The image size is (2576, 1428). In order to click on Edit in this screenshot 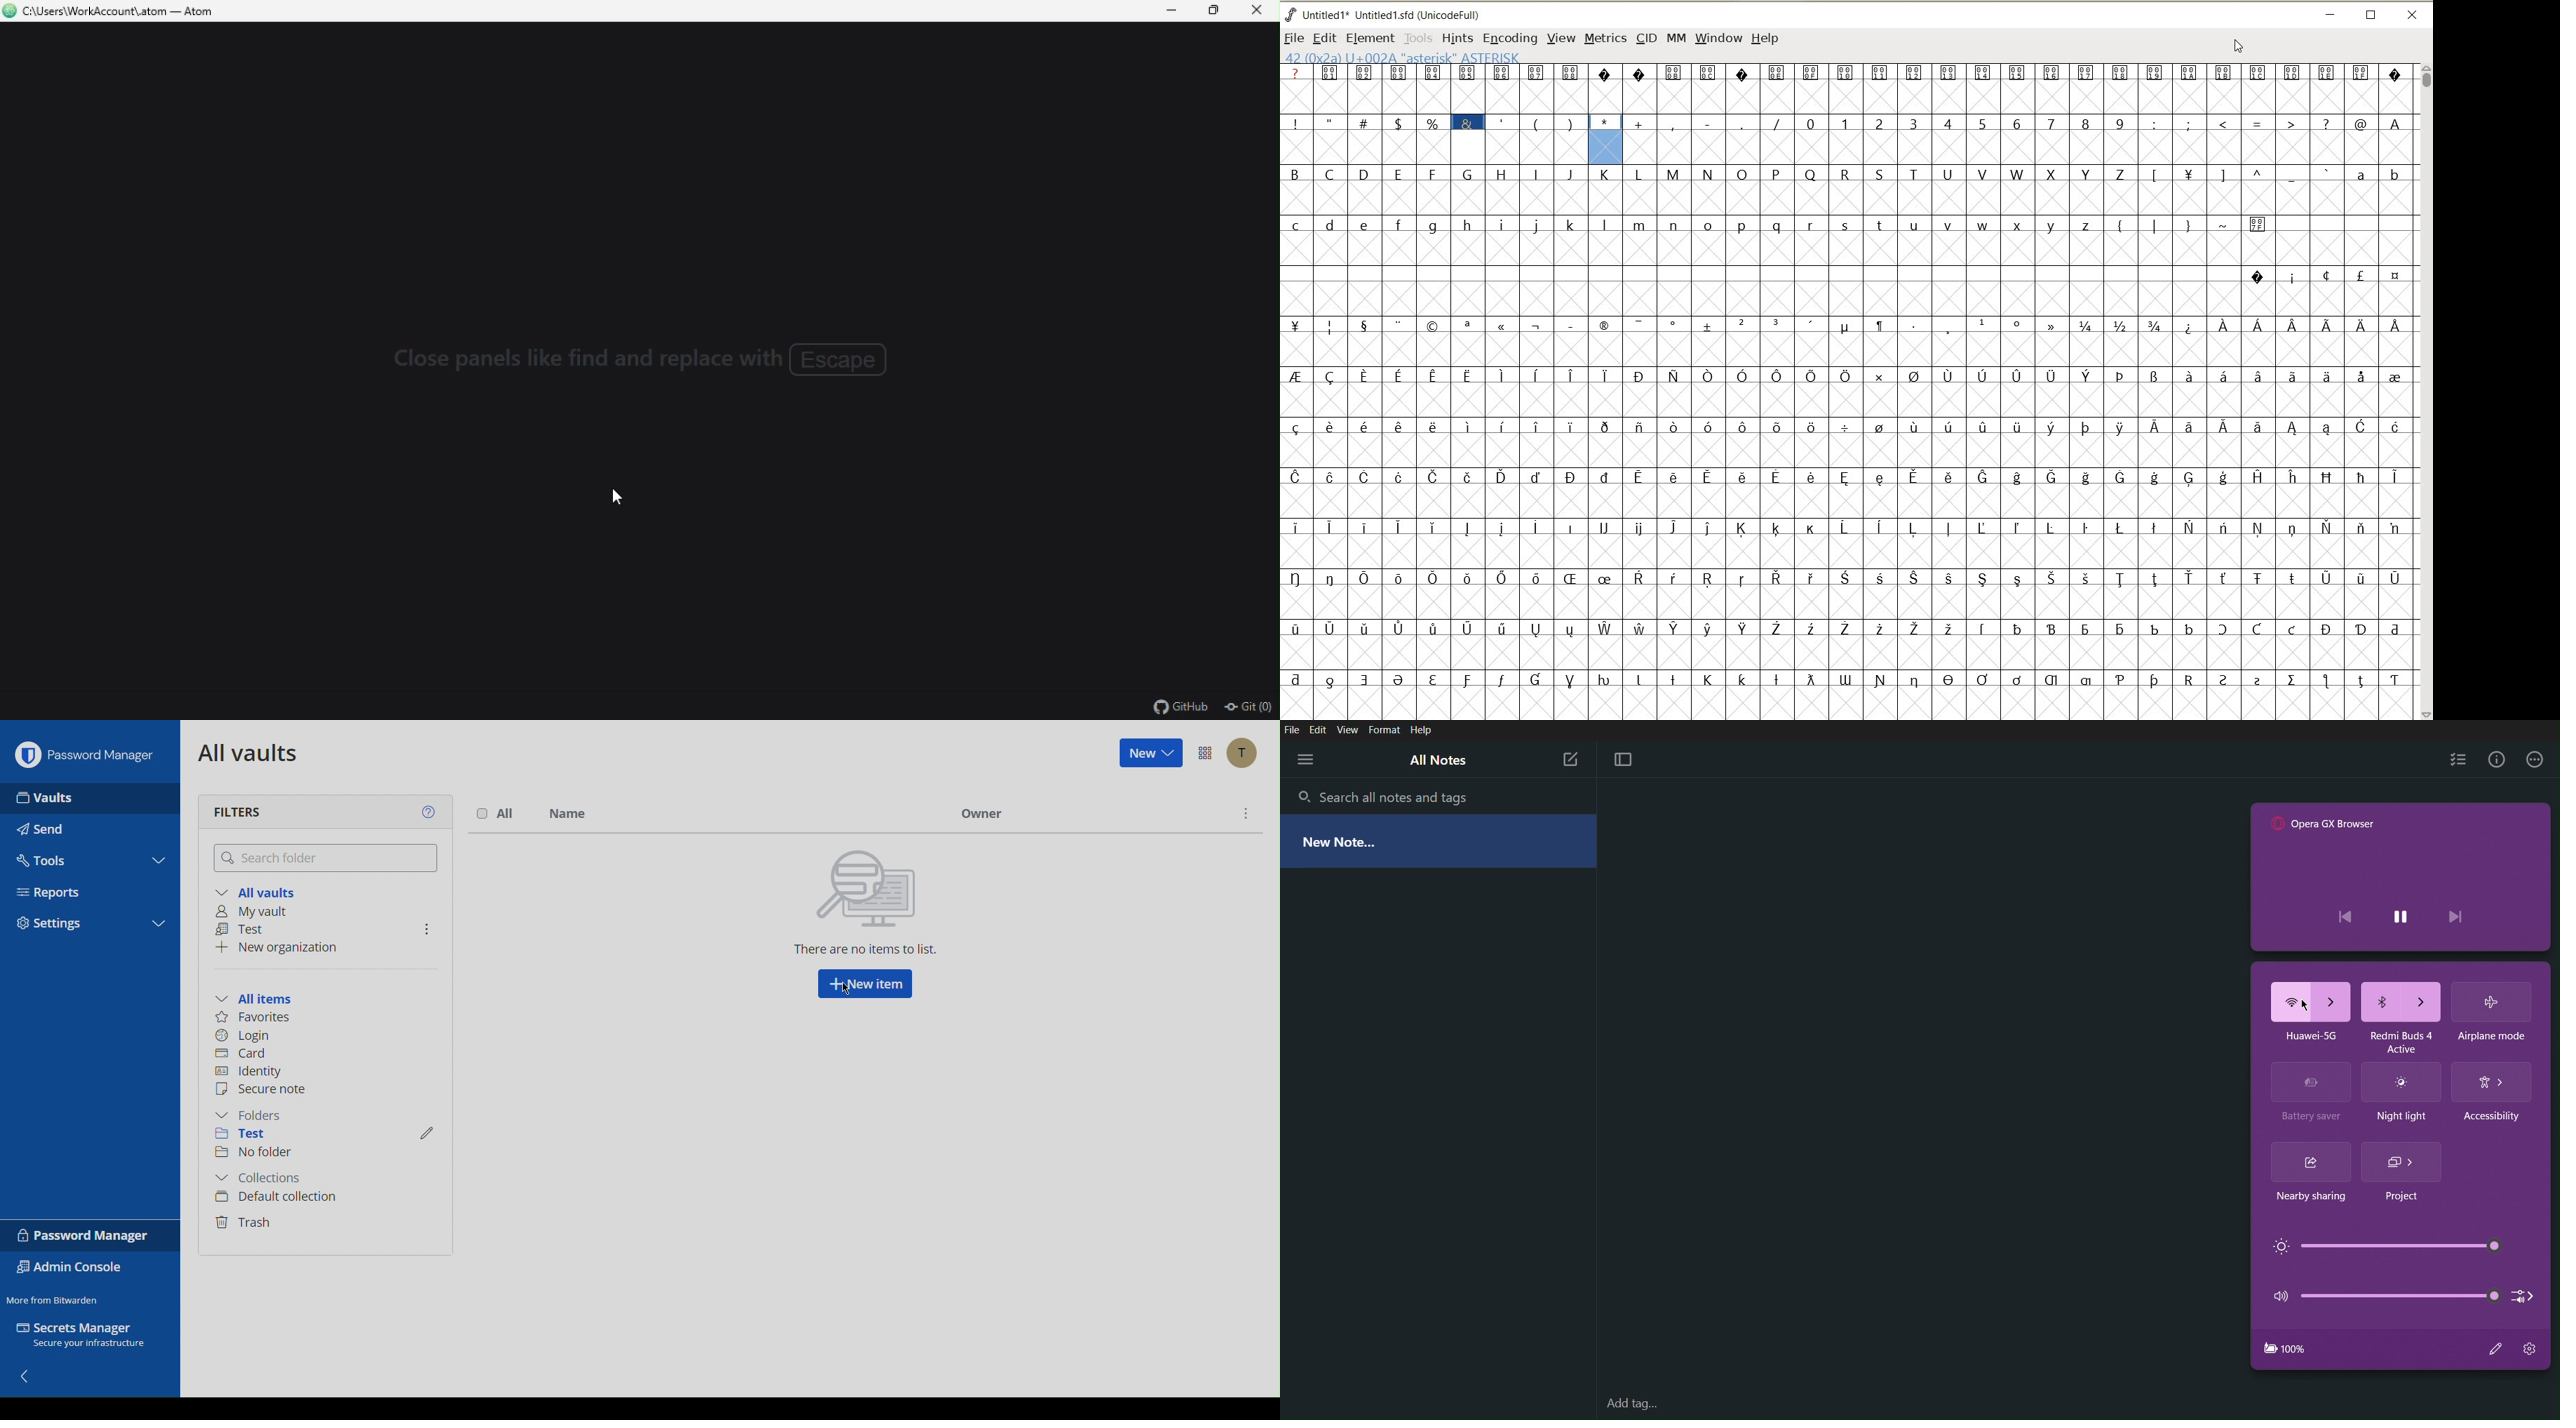, I will do `click(1321, 731)`.